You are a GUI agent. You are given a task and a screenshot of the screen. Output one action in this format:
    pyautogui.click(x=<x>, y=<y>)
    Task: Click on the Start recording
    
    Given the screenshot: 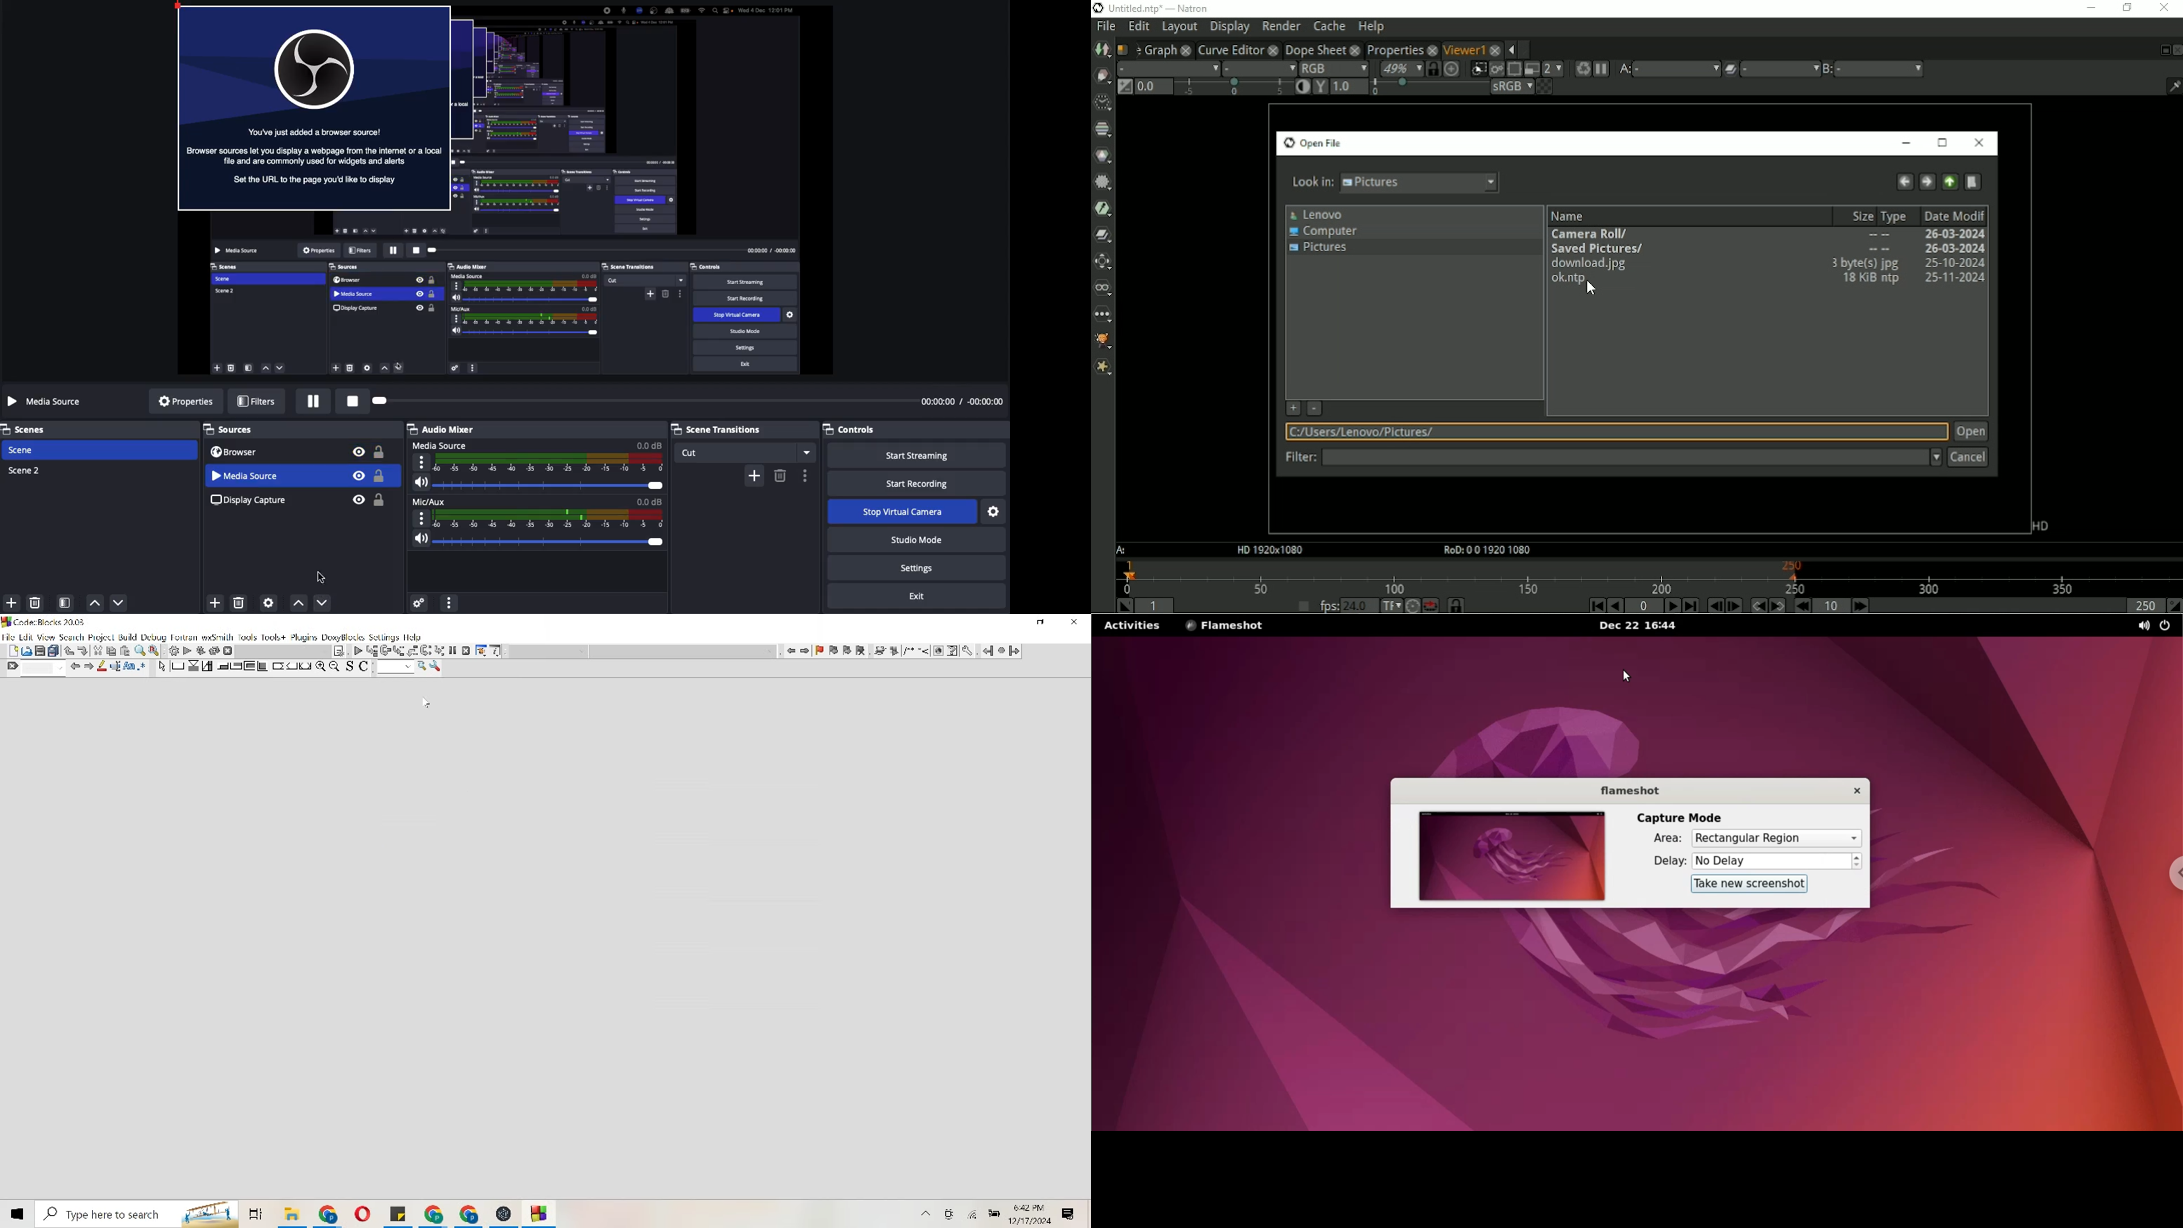 What is the action you would take?
    pyautogui.click(x=917, y=483)
    